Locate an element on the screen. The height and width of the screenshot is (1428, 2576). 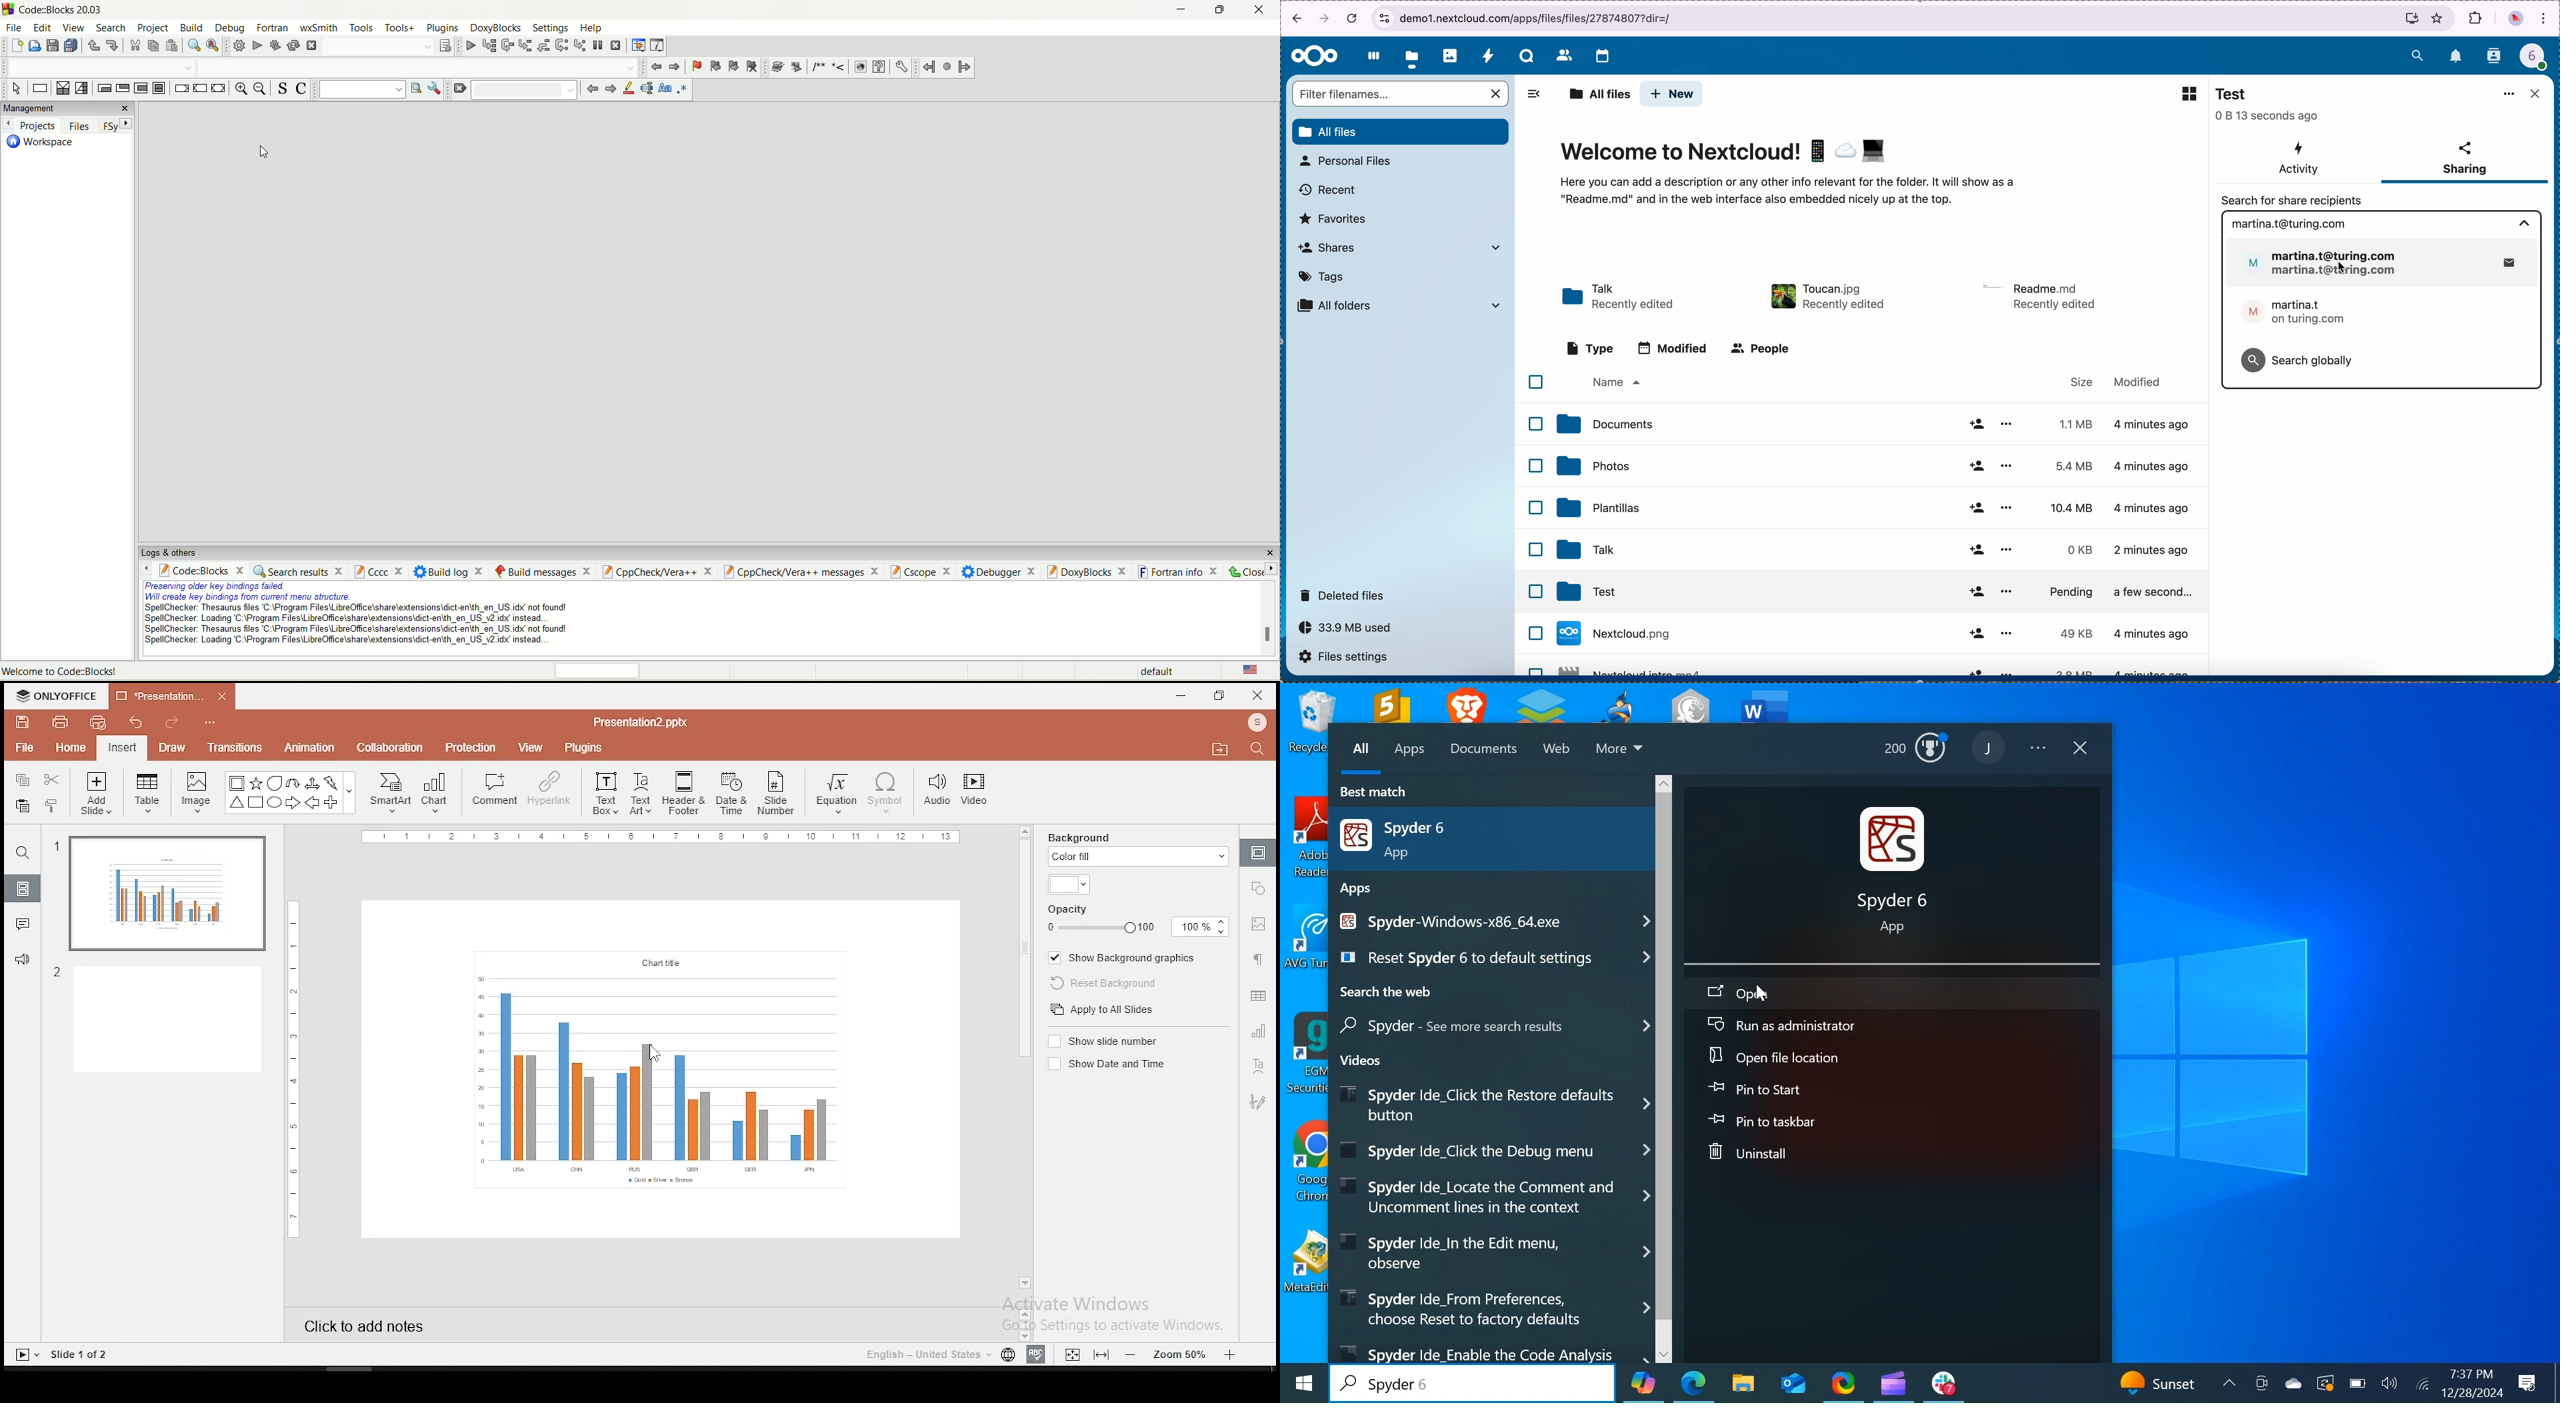
Preserving older key bindings failed.

Will create key bindings from current menu structure.

SpellChecker: Thesaurus files ‘C:\Program Files\LibreOffce\share\extensions\dict-enth_en_US id not found!
SpellChecker: Loading C:\Program Files\LibreOffice\sharetextensionsdict-enlth_en_US_v2 idx instead
SpellChecker: Thesaurus files C:\Program Files\LibreOffce\sharelextensions\dict-enth en_US. idx not found!
SpellChecker: Loading C:\Program Files\LibreOfice\sharelextensions\dict-enlth_en_US_v2idx instead is located at coordinates (349, 617).